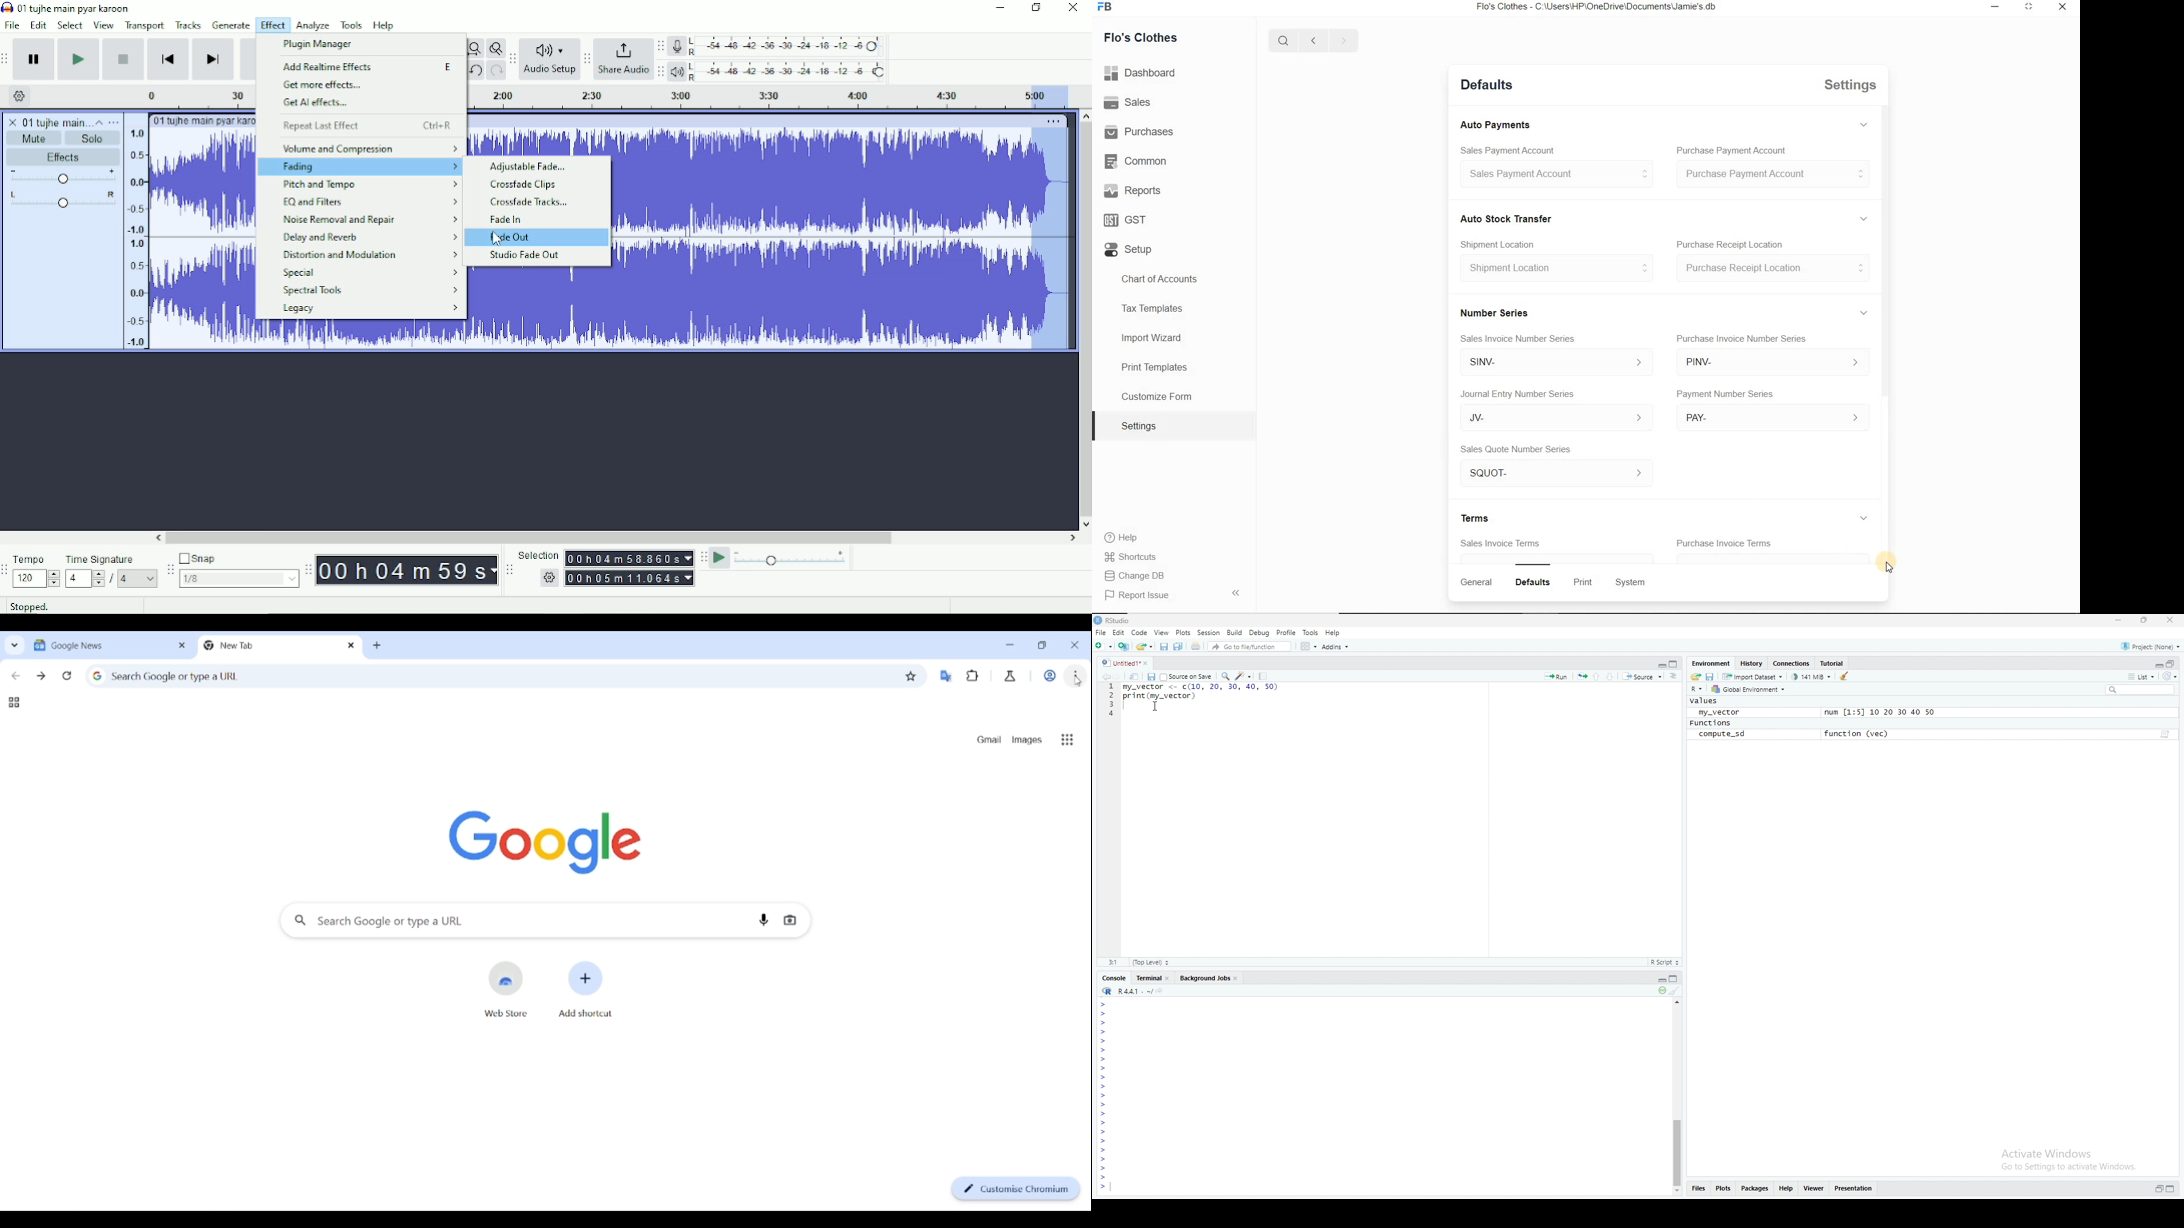 The width and height of the screenshot is (2184, 1232). I want to click on Effect, so click(274, 25).